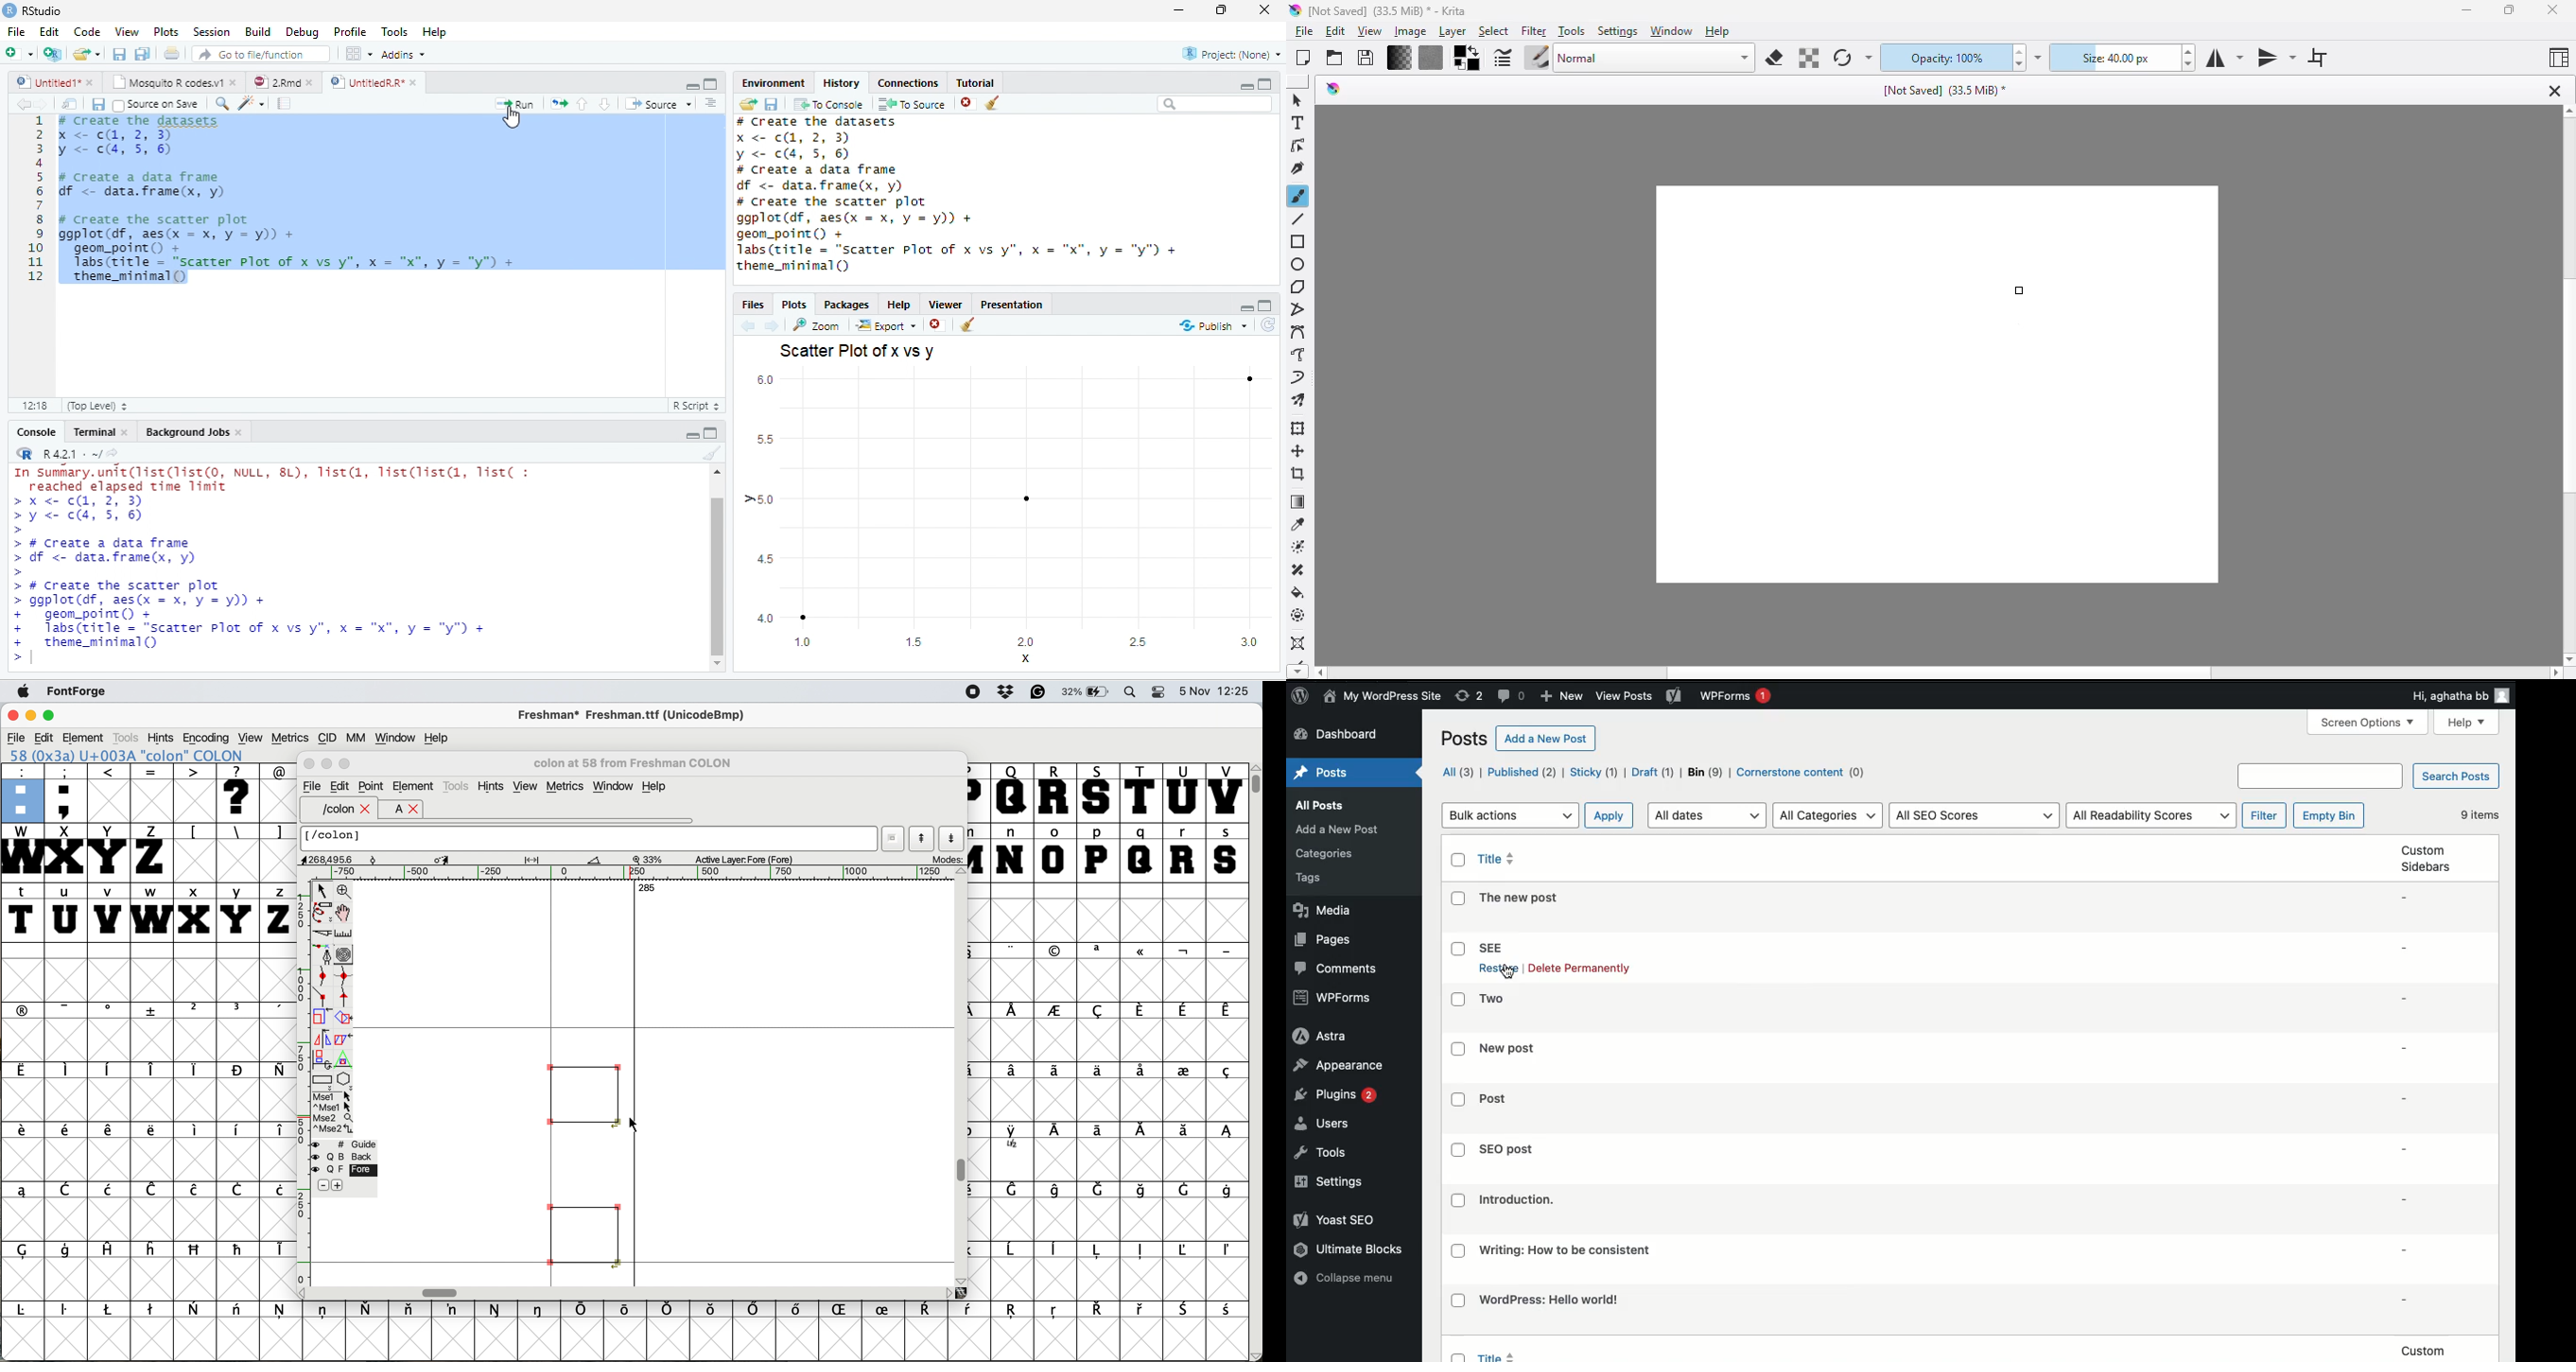  I want to click on symbol, so click(1184, 1189).